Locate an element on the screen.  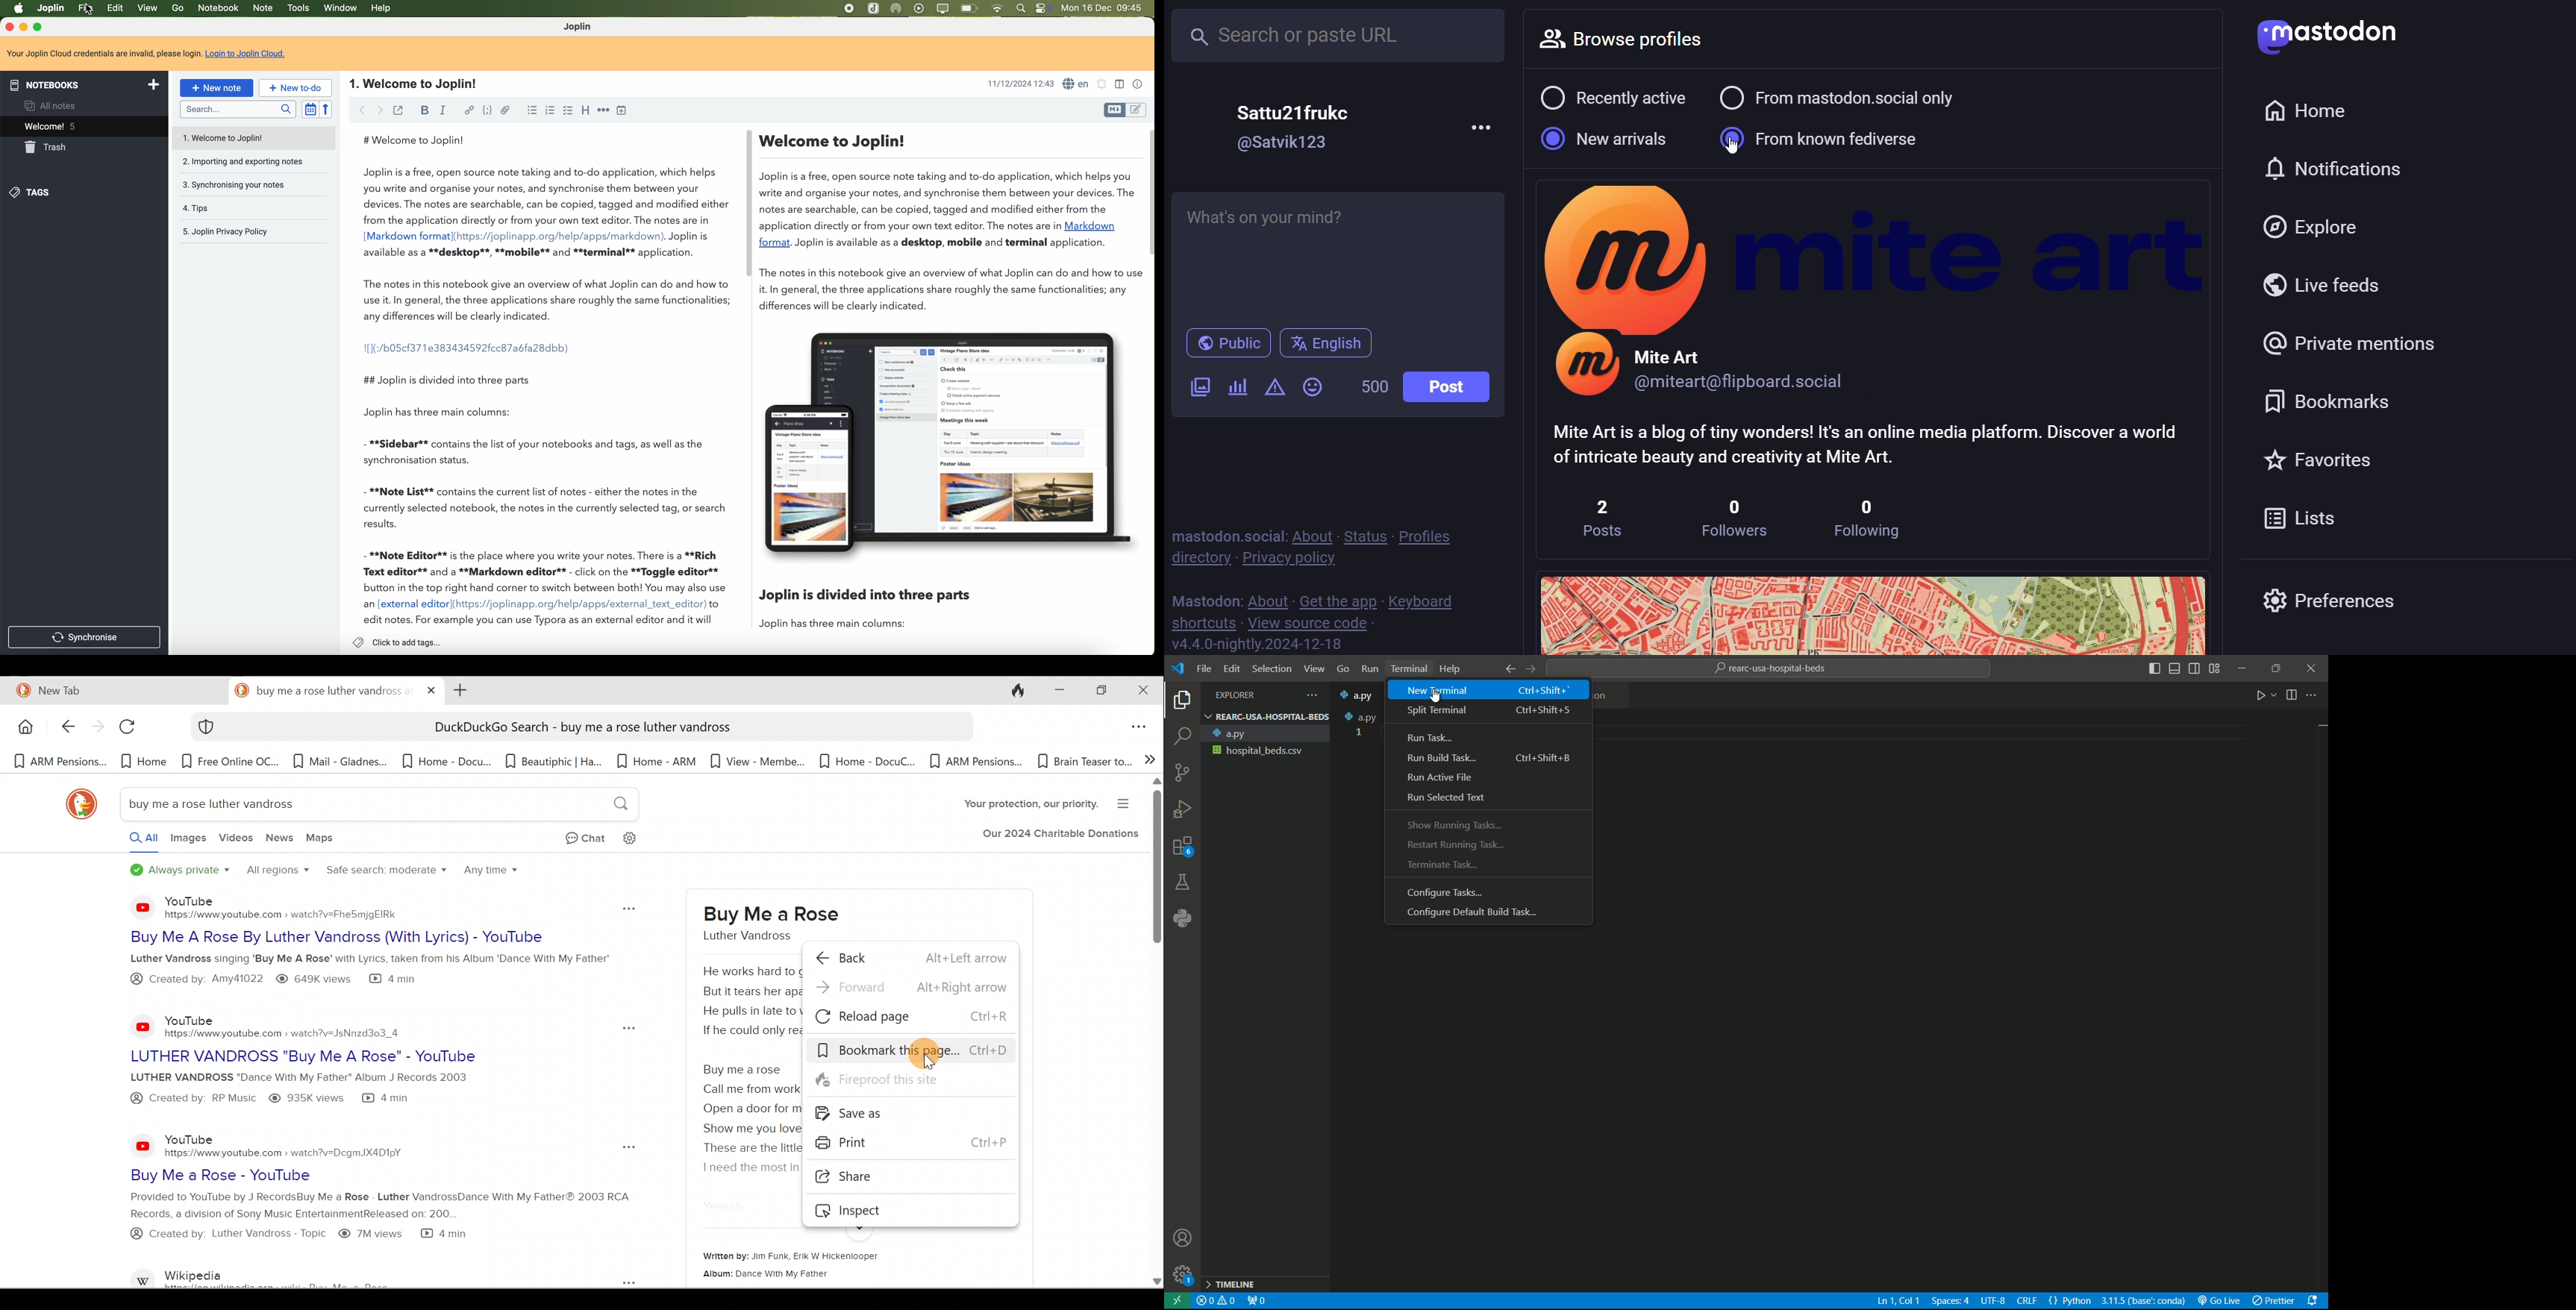
logo is located at coordinates (1180, 670).